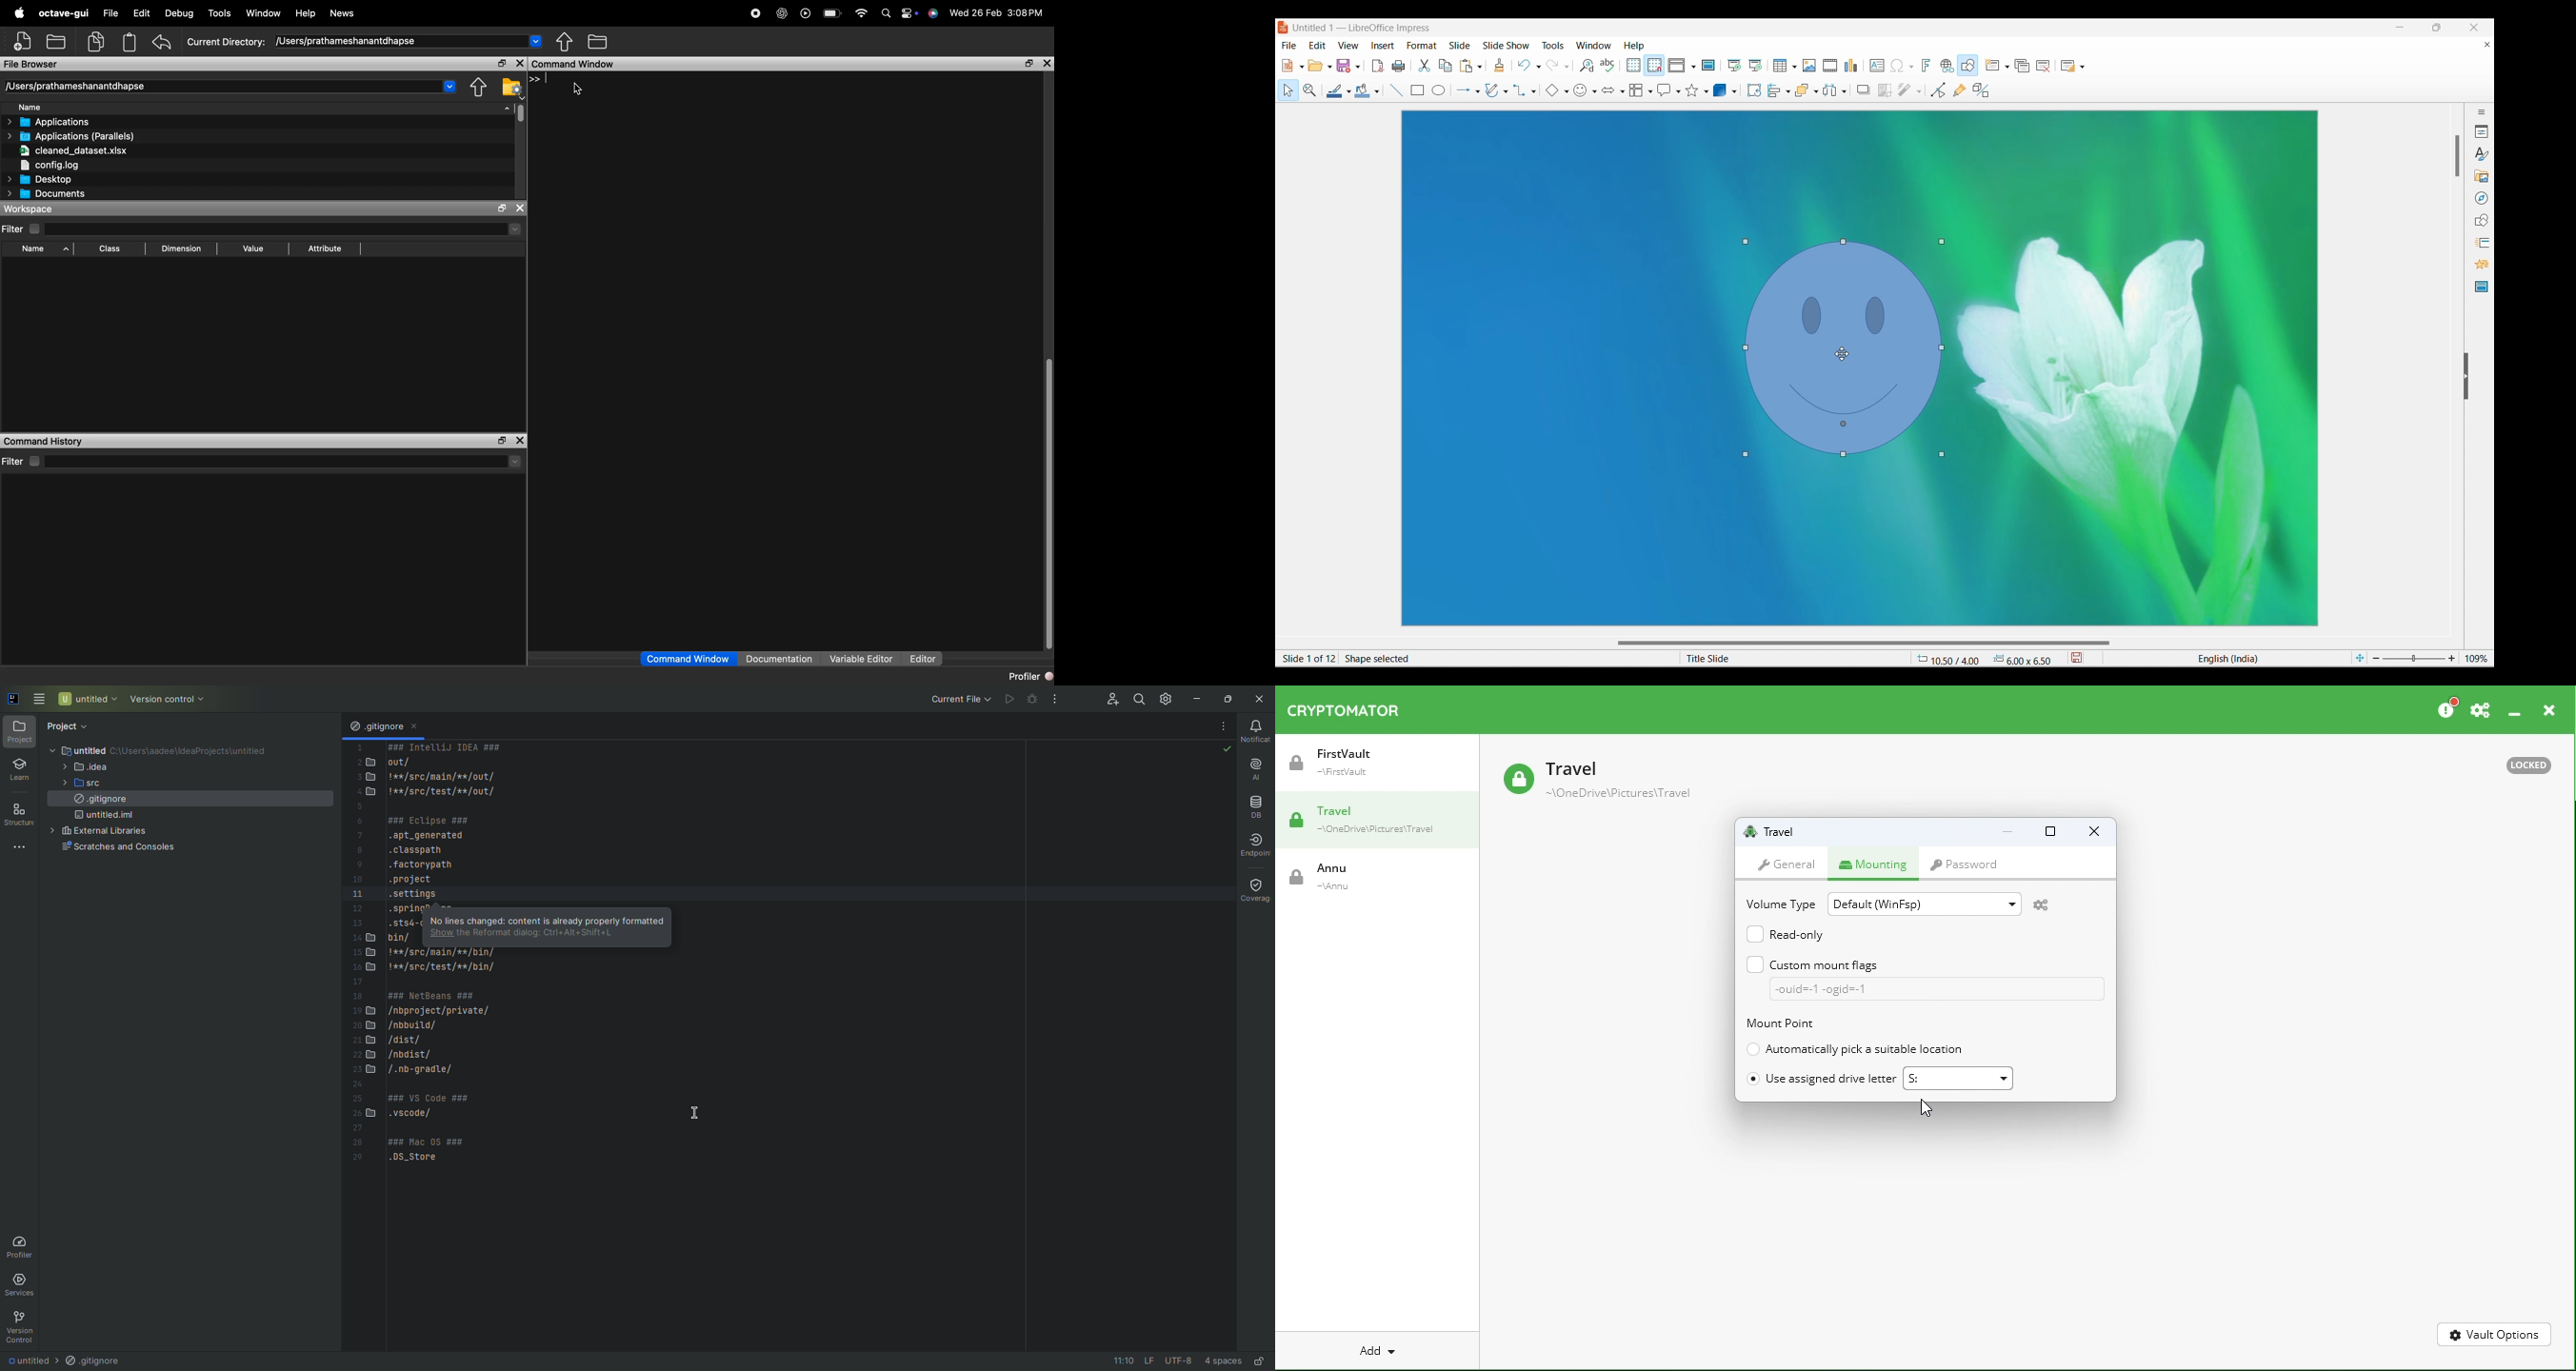  I want to click on Minimize, so click(2400, 27).